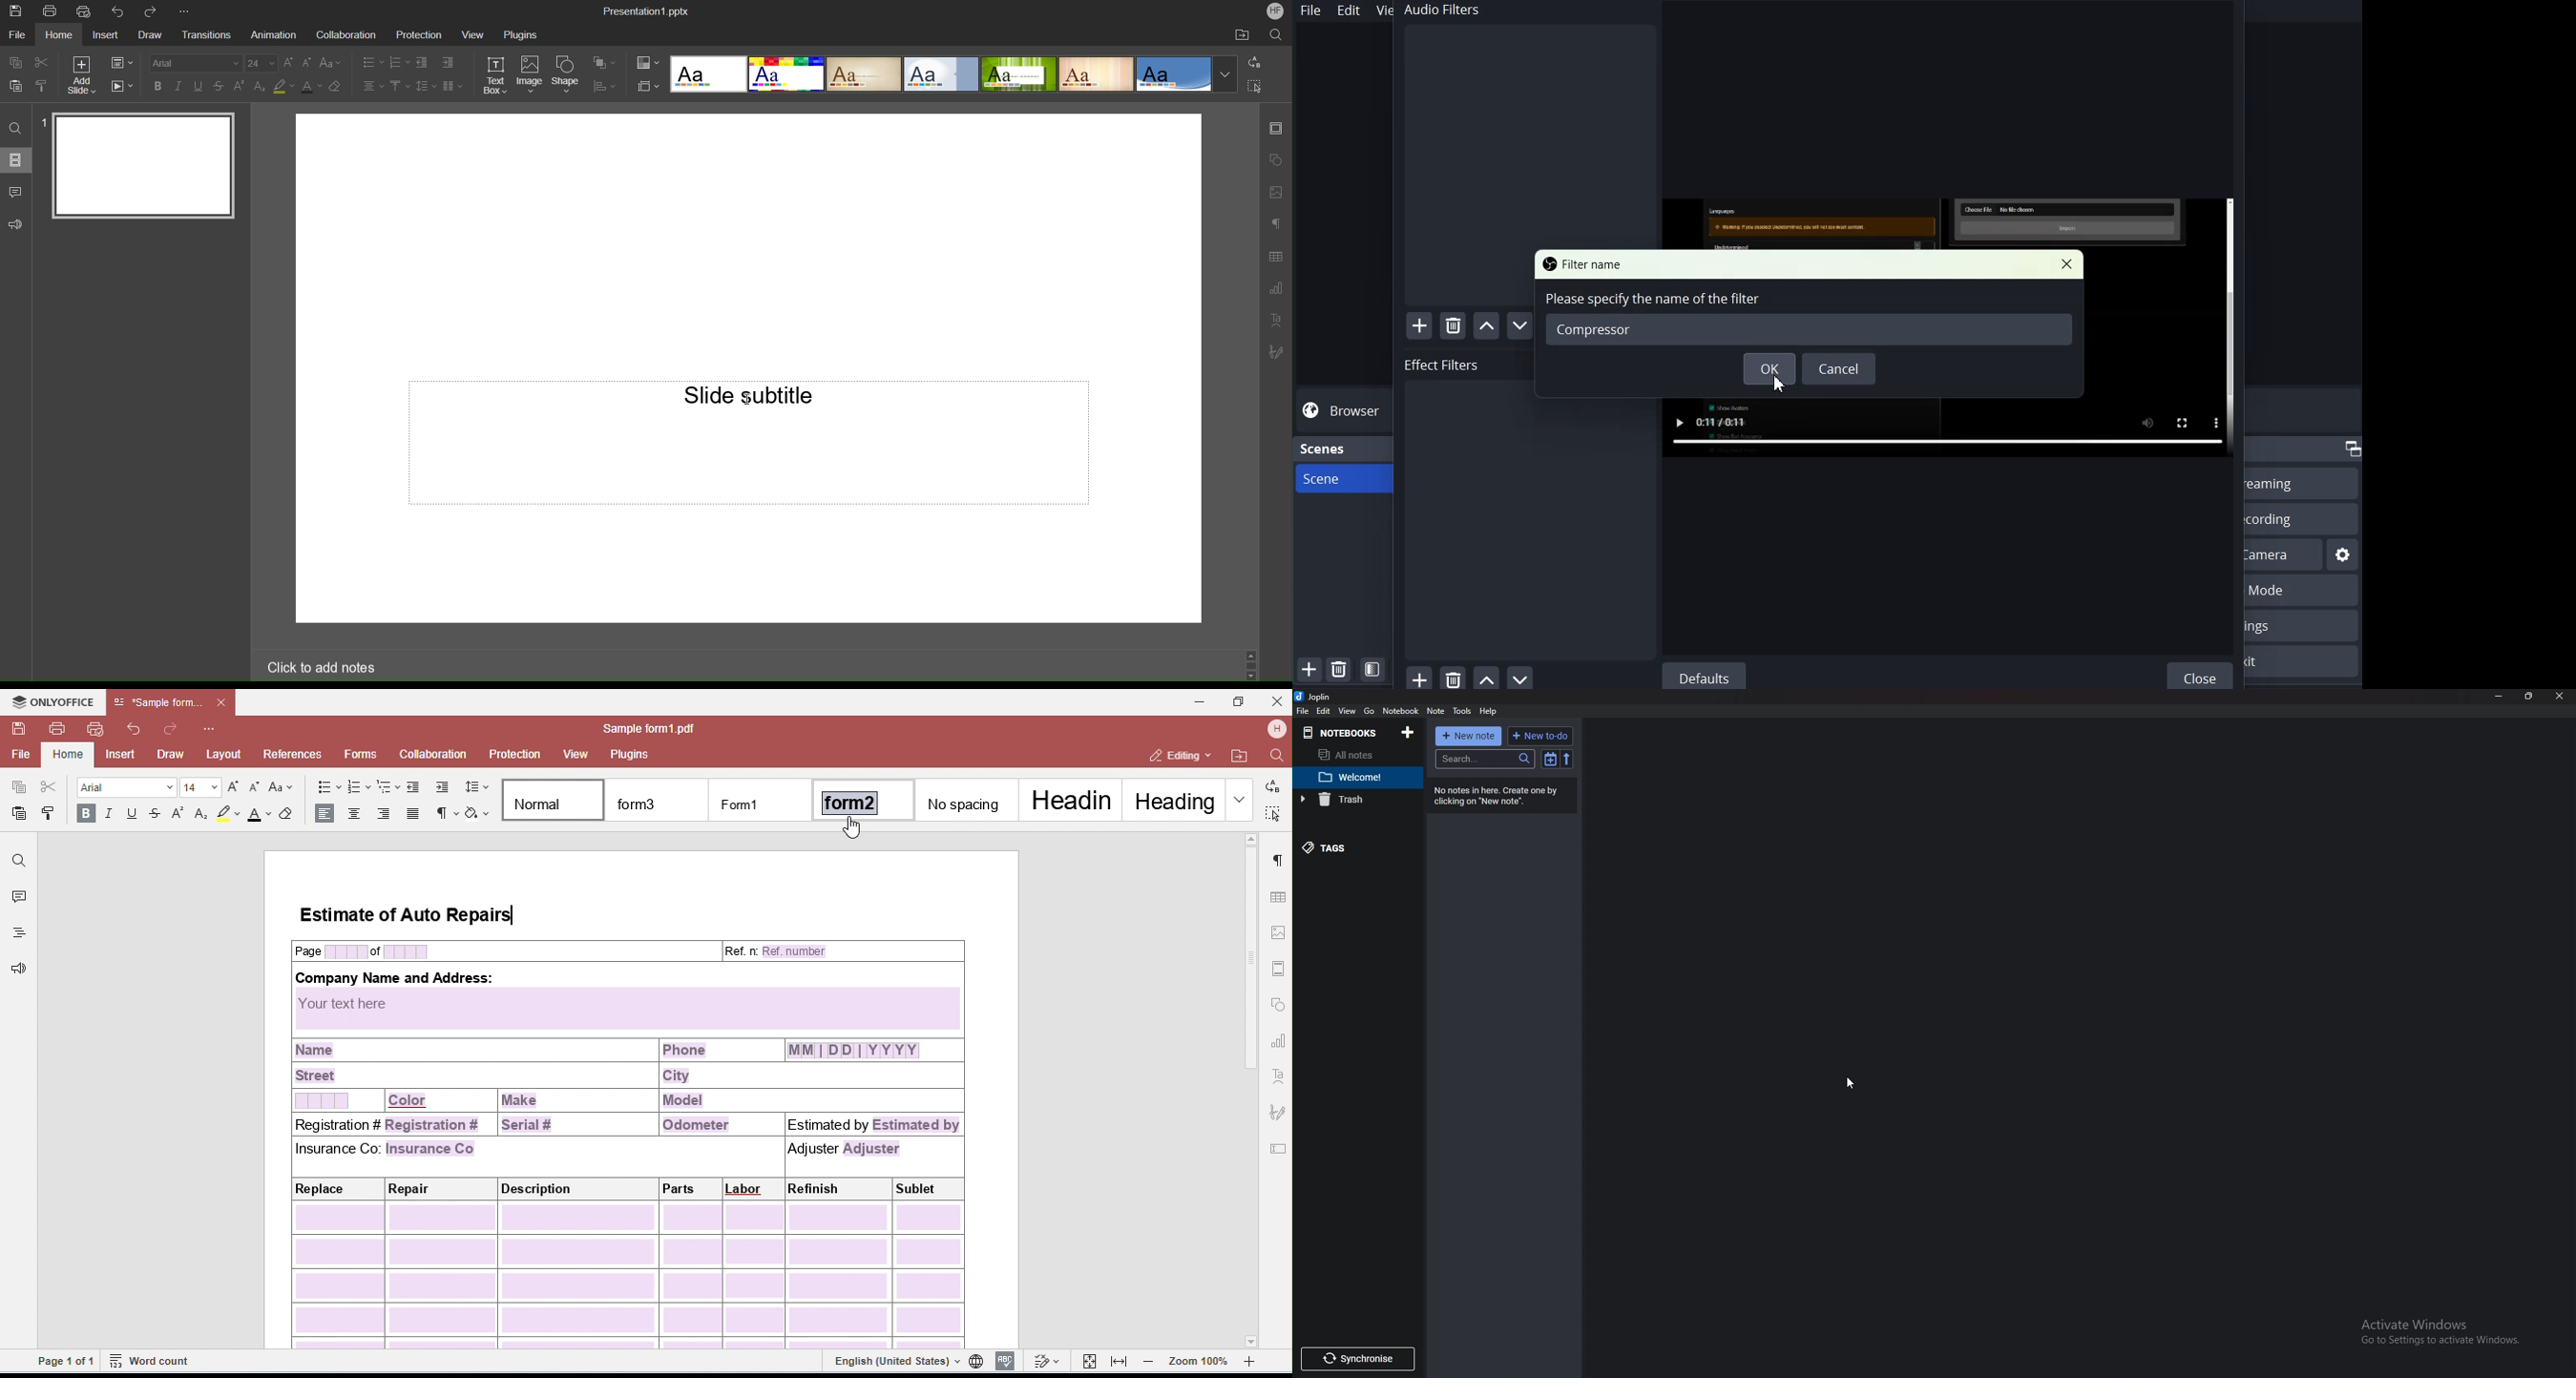 The height and width of the screenshot is (1400, 2576). What do you see at coordinates (453, 87) in the screenshot?
I see `Column` at bounding box center [453, 87].